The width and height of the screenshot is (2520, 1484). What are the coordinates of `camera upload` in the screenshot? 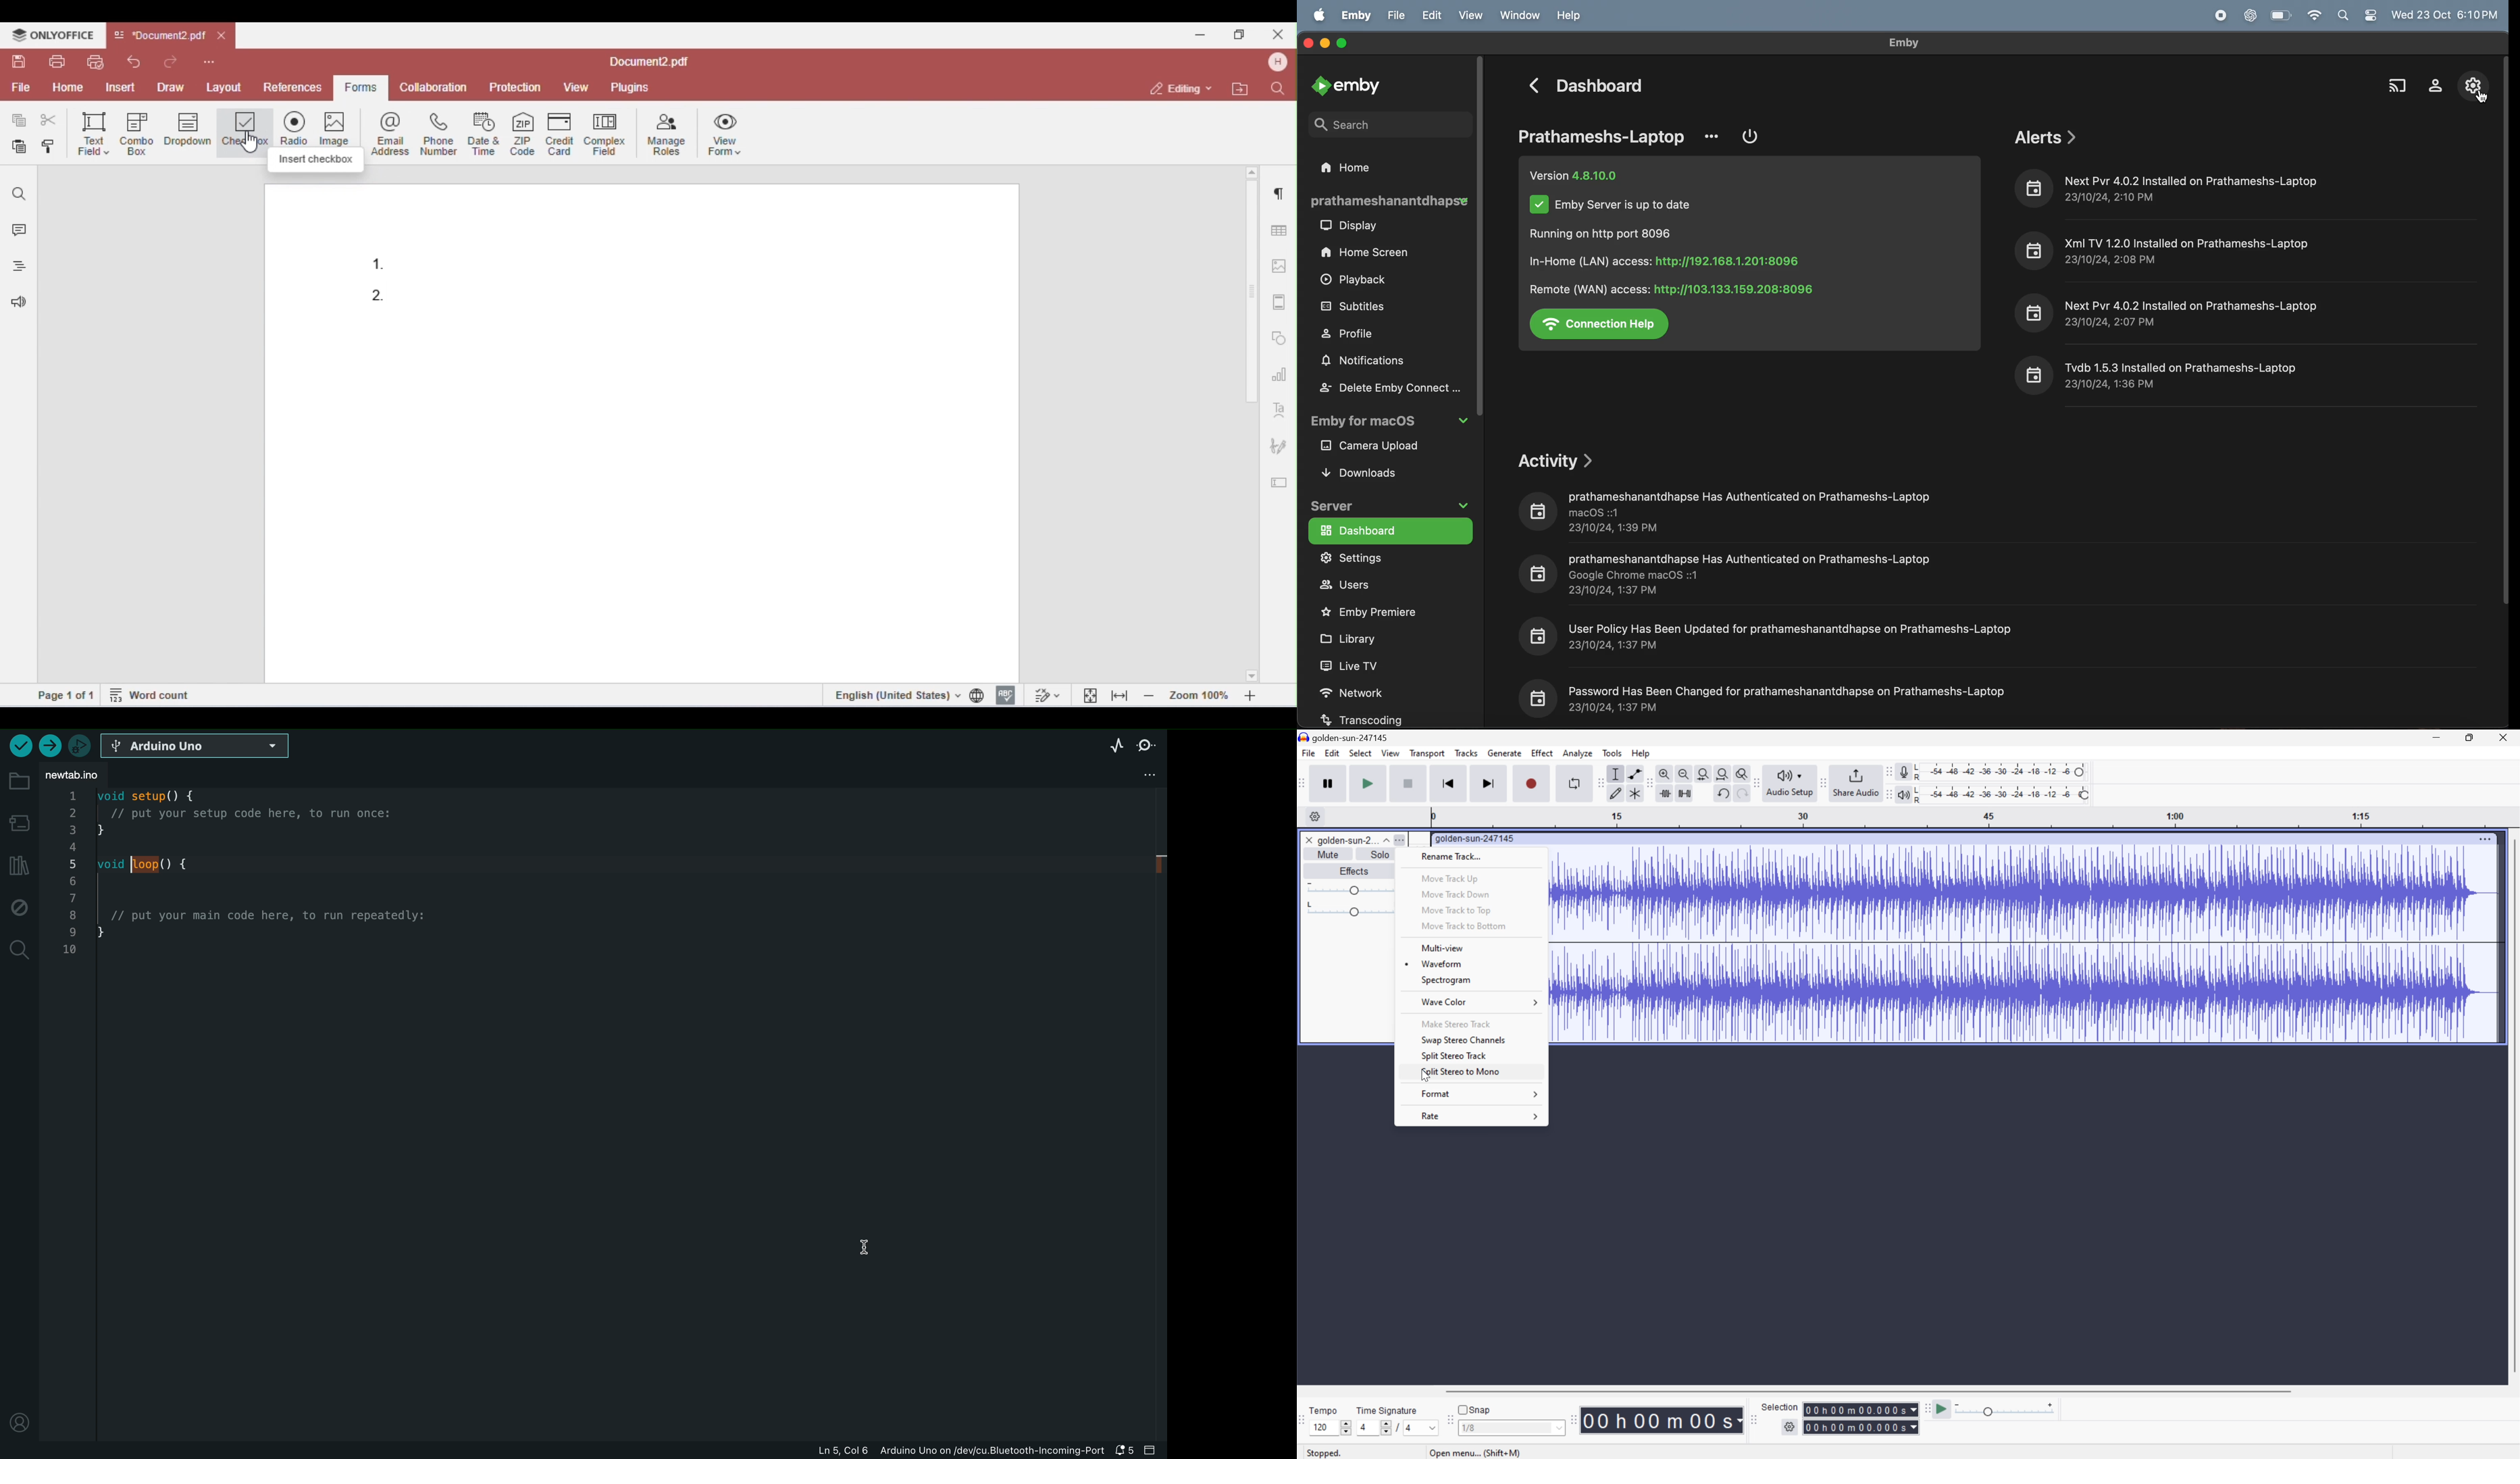 It's located at (1384, 446).